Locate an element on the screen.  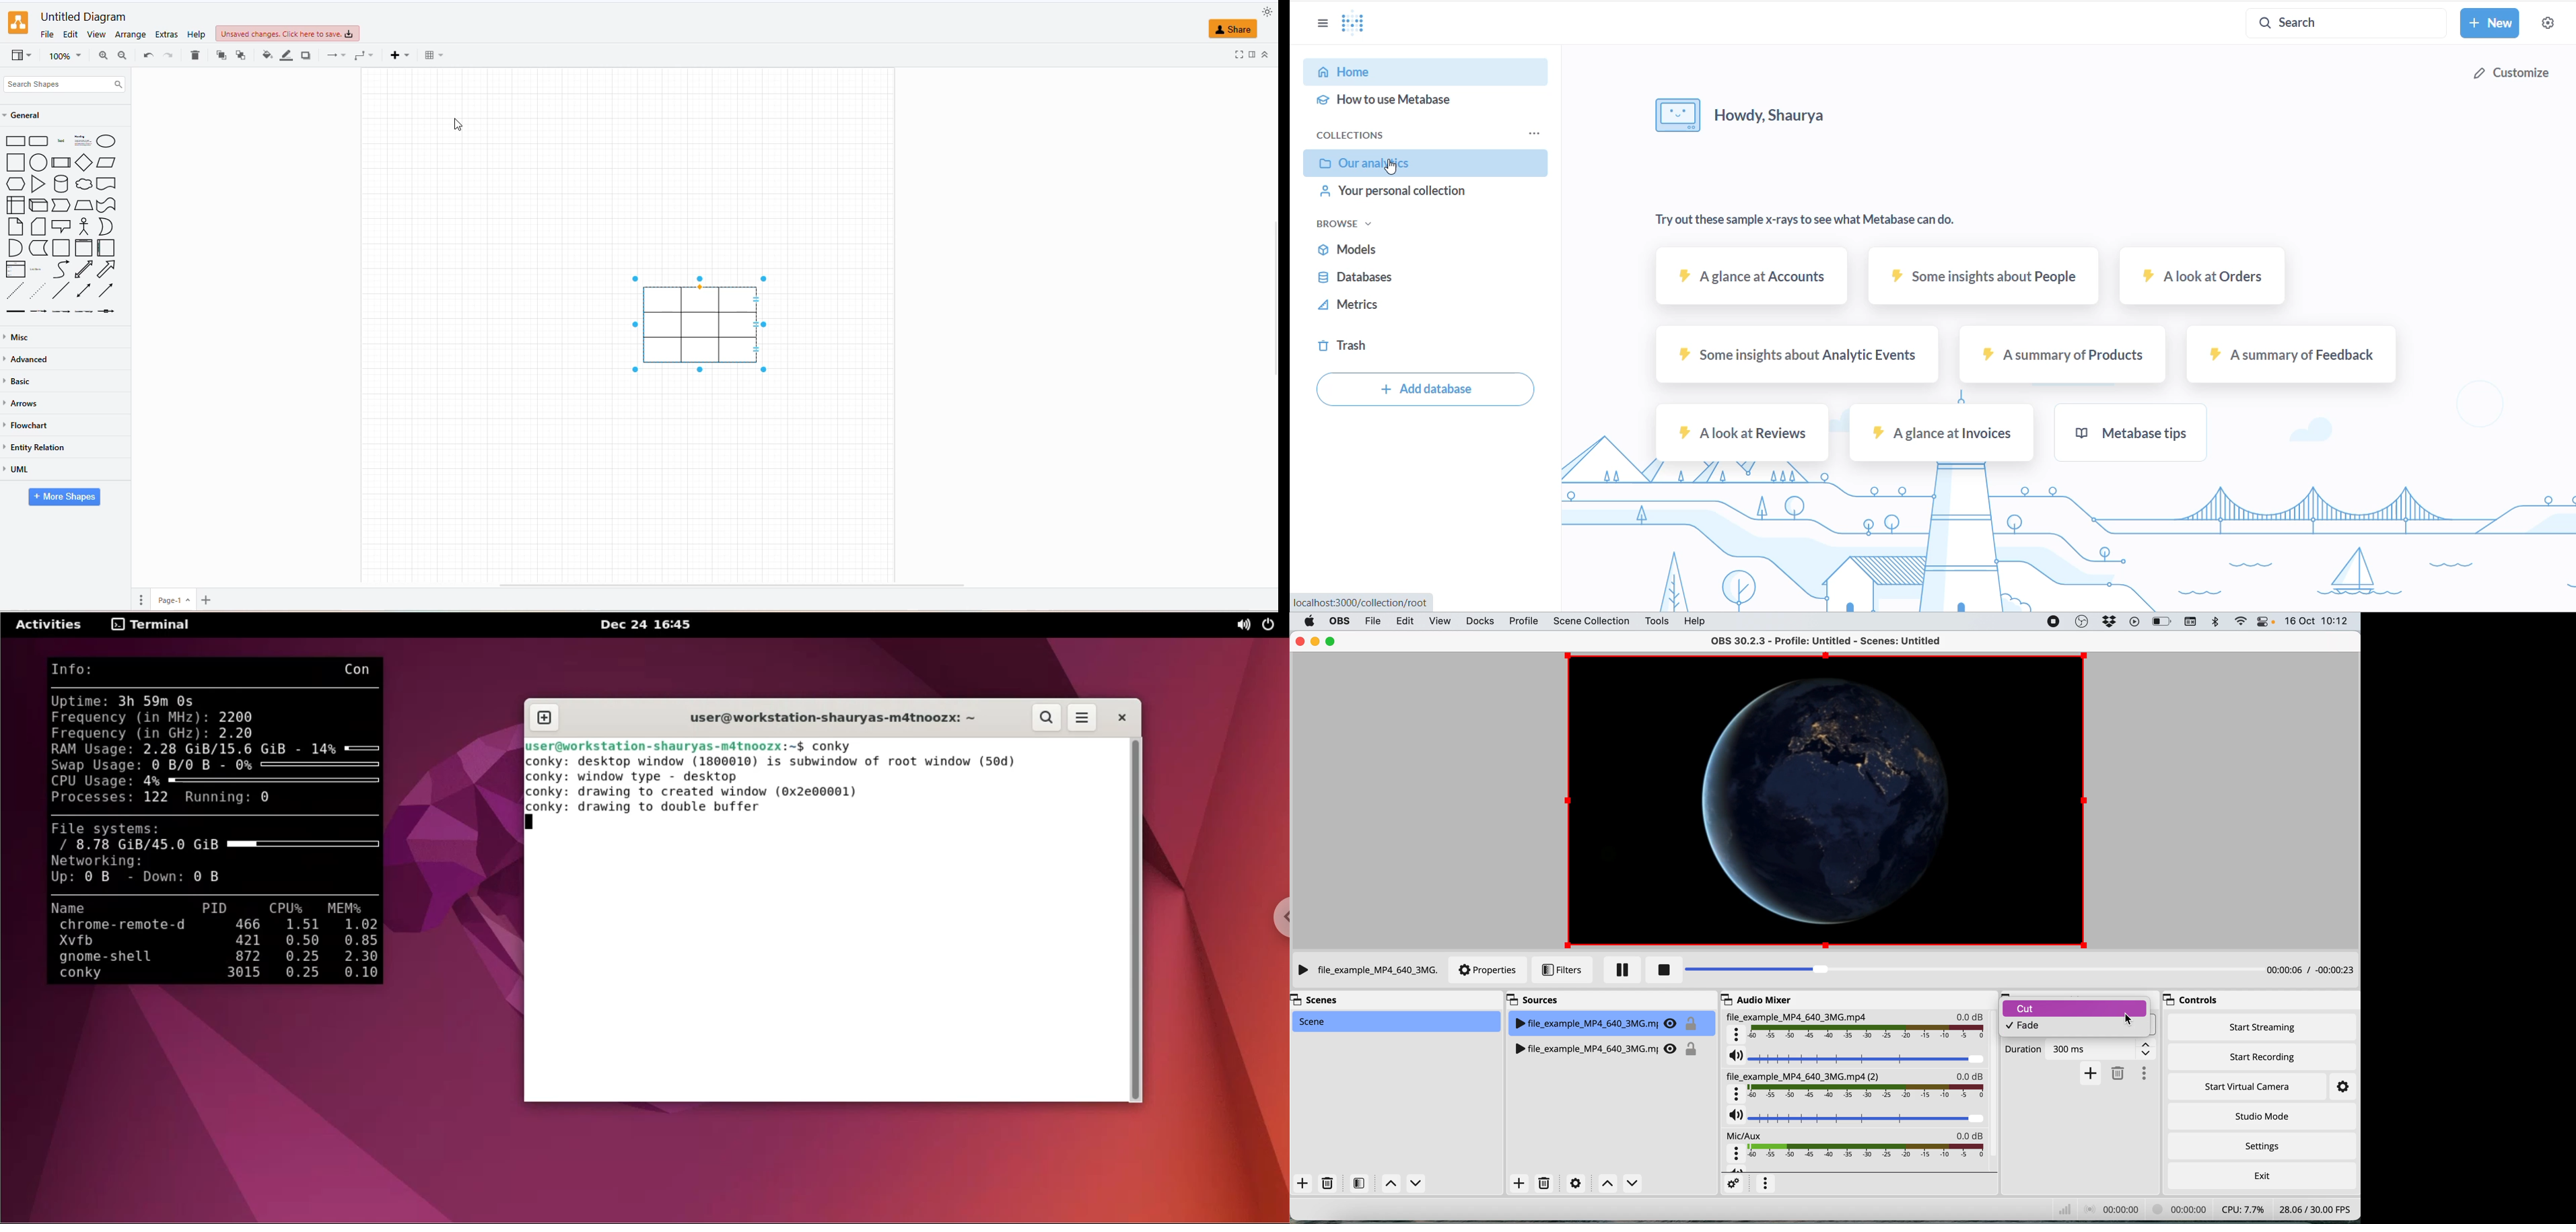
localhost:3000/collection/root is located at coordinates (1359, 604).